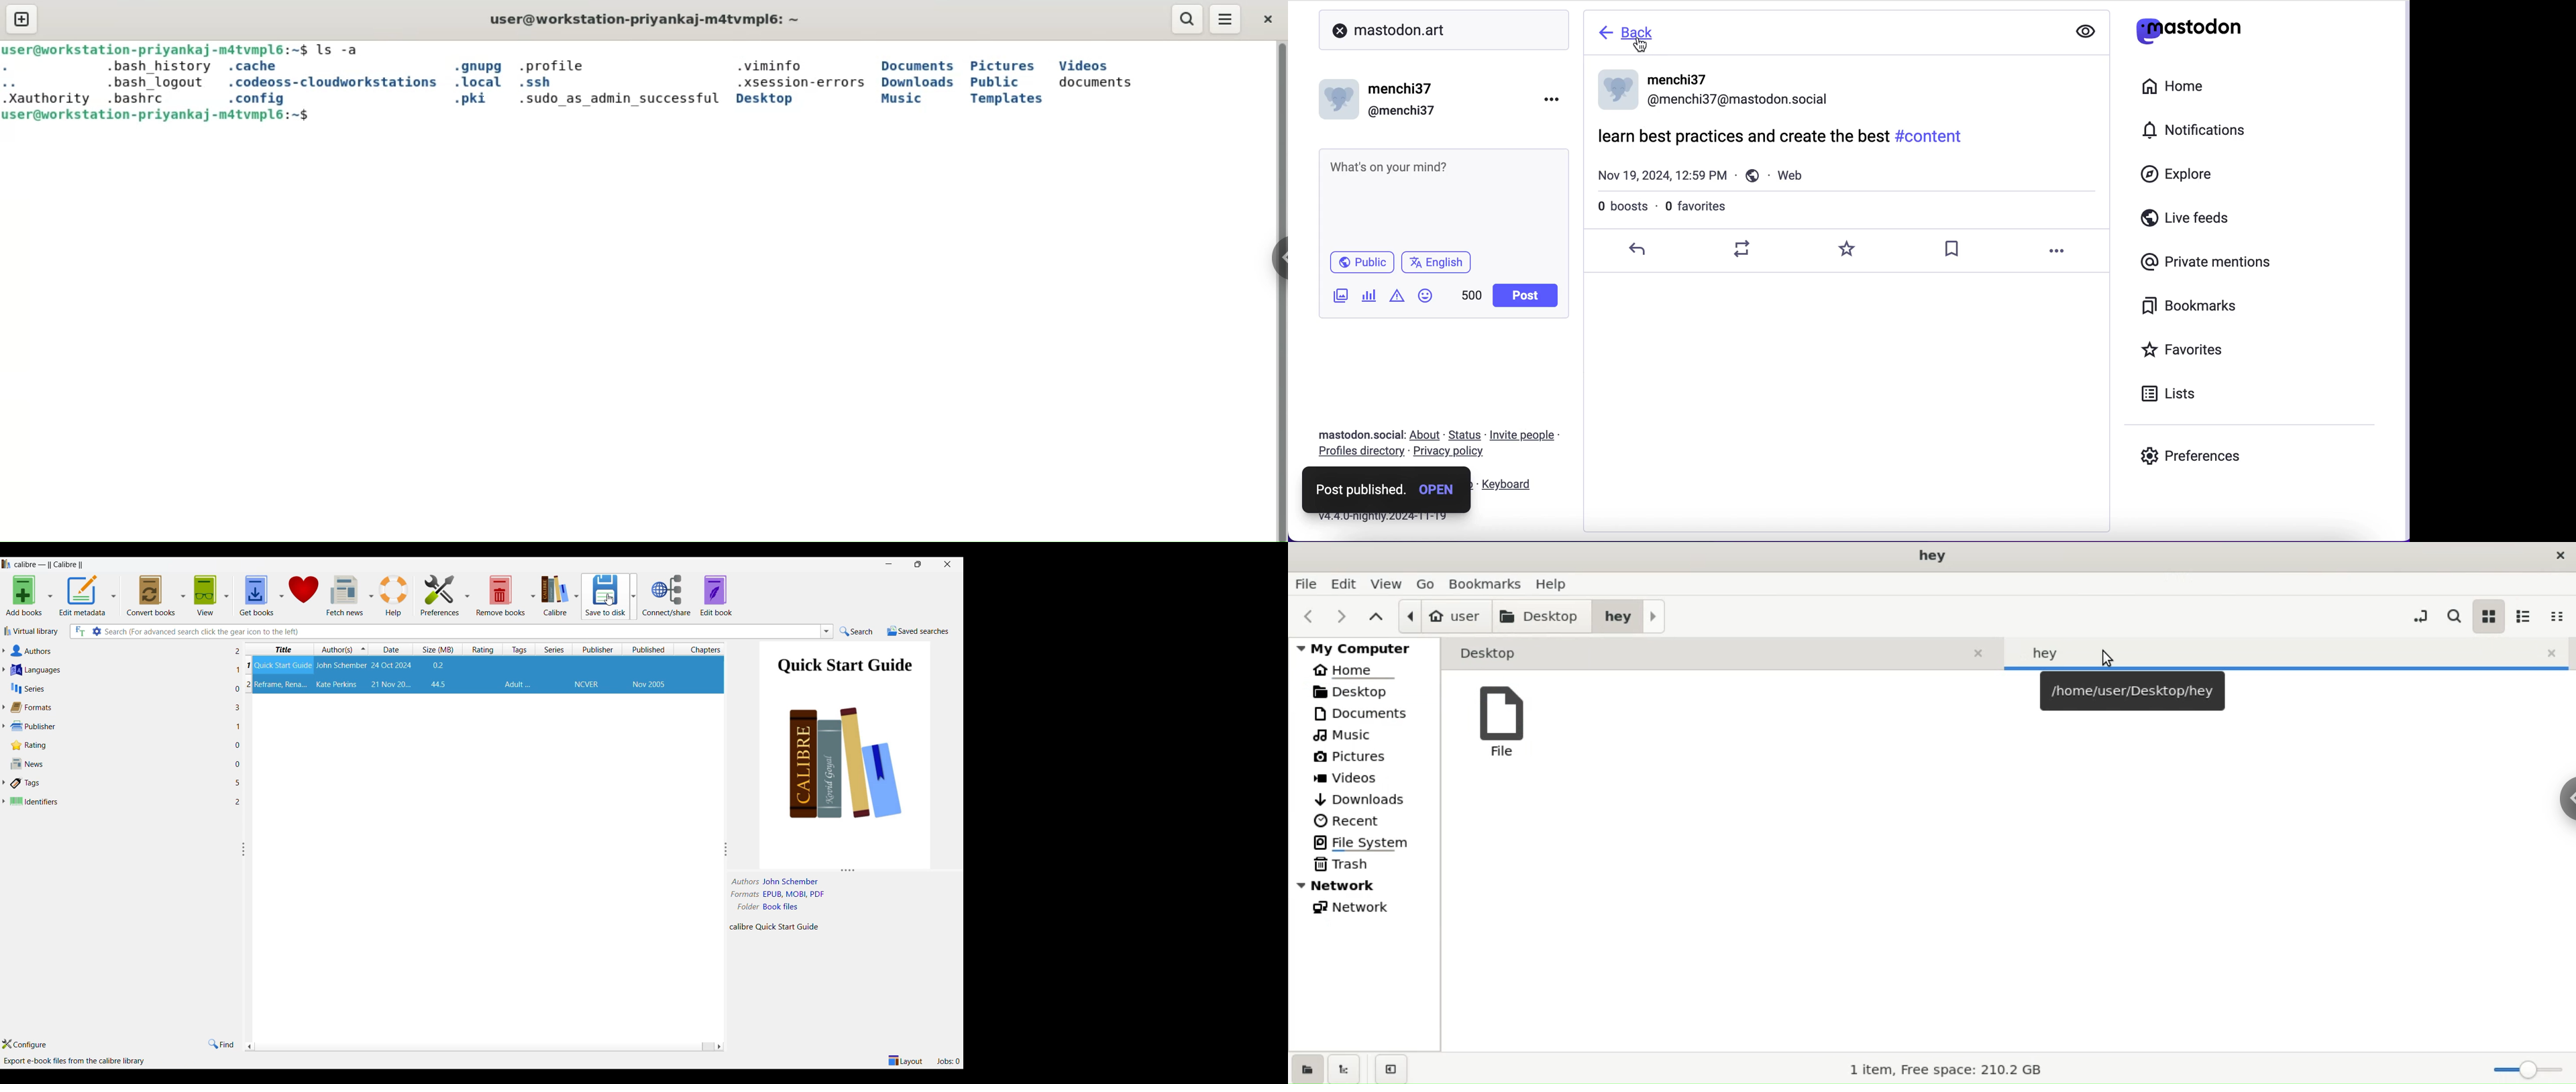 Image resolution: width=2576 pixels, height=1092 pixels. Describe the element at coordinates (347, 46) in the screenshot. I see `ls -a ` at that location.